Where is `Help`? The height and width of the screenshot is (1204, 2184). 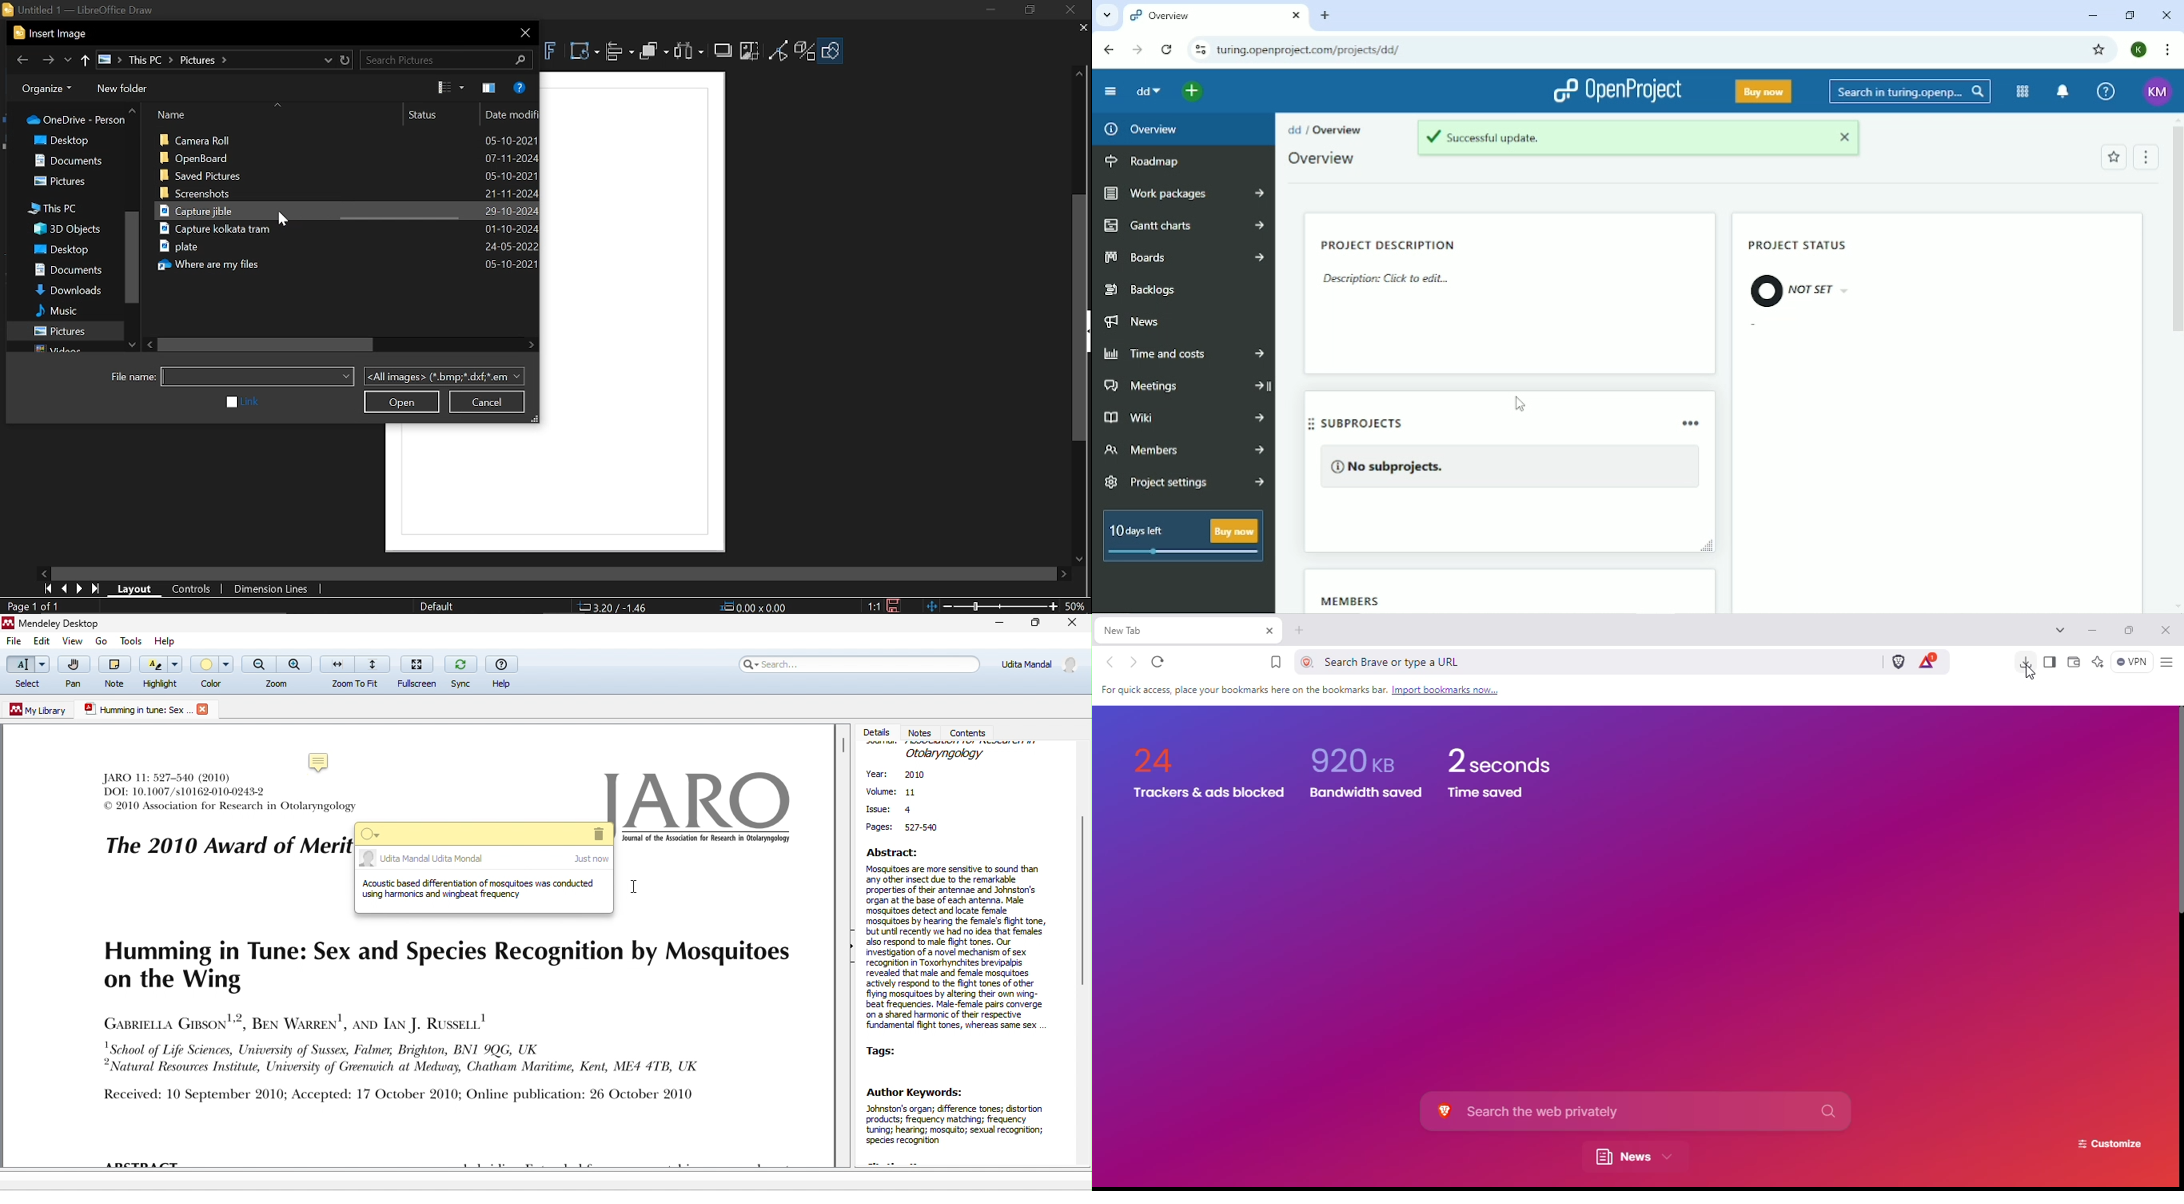
Help is located at coordinates (519, 88).